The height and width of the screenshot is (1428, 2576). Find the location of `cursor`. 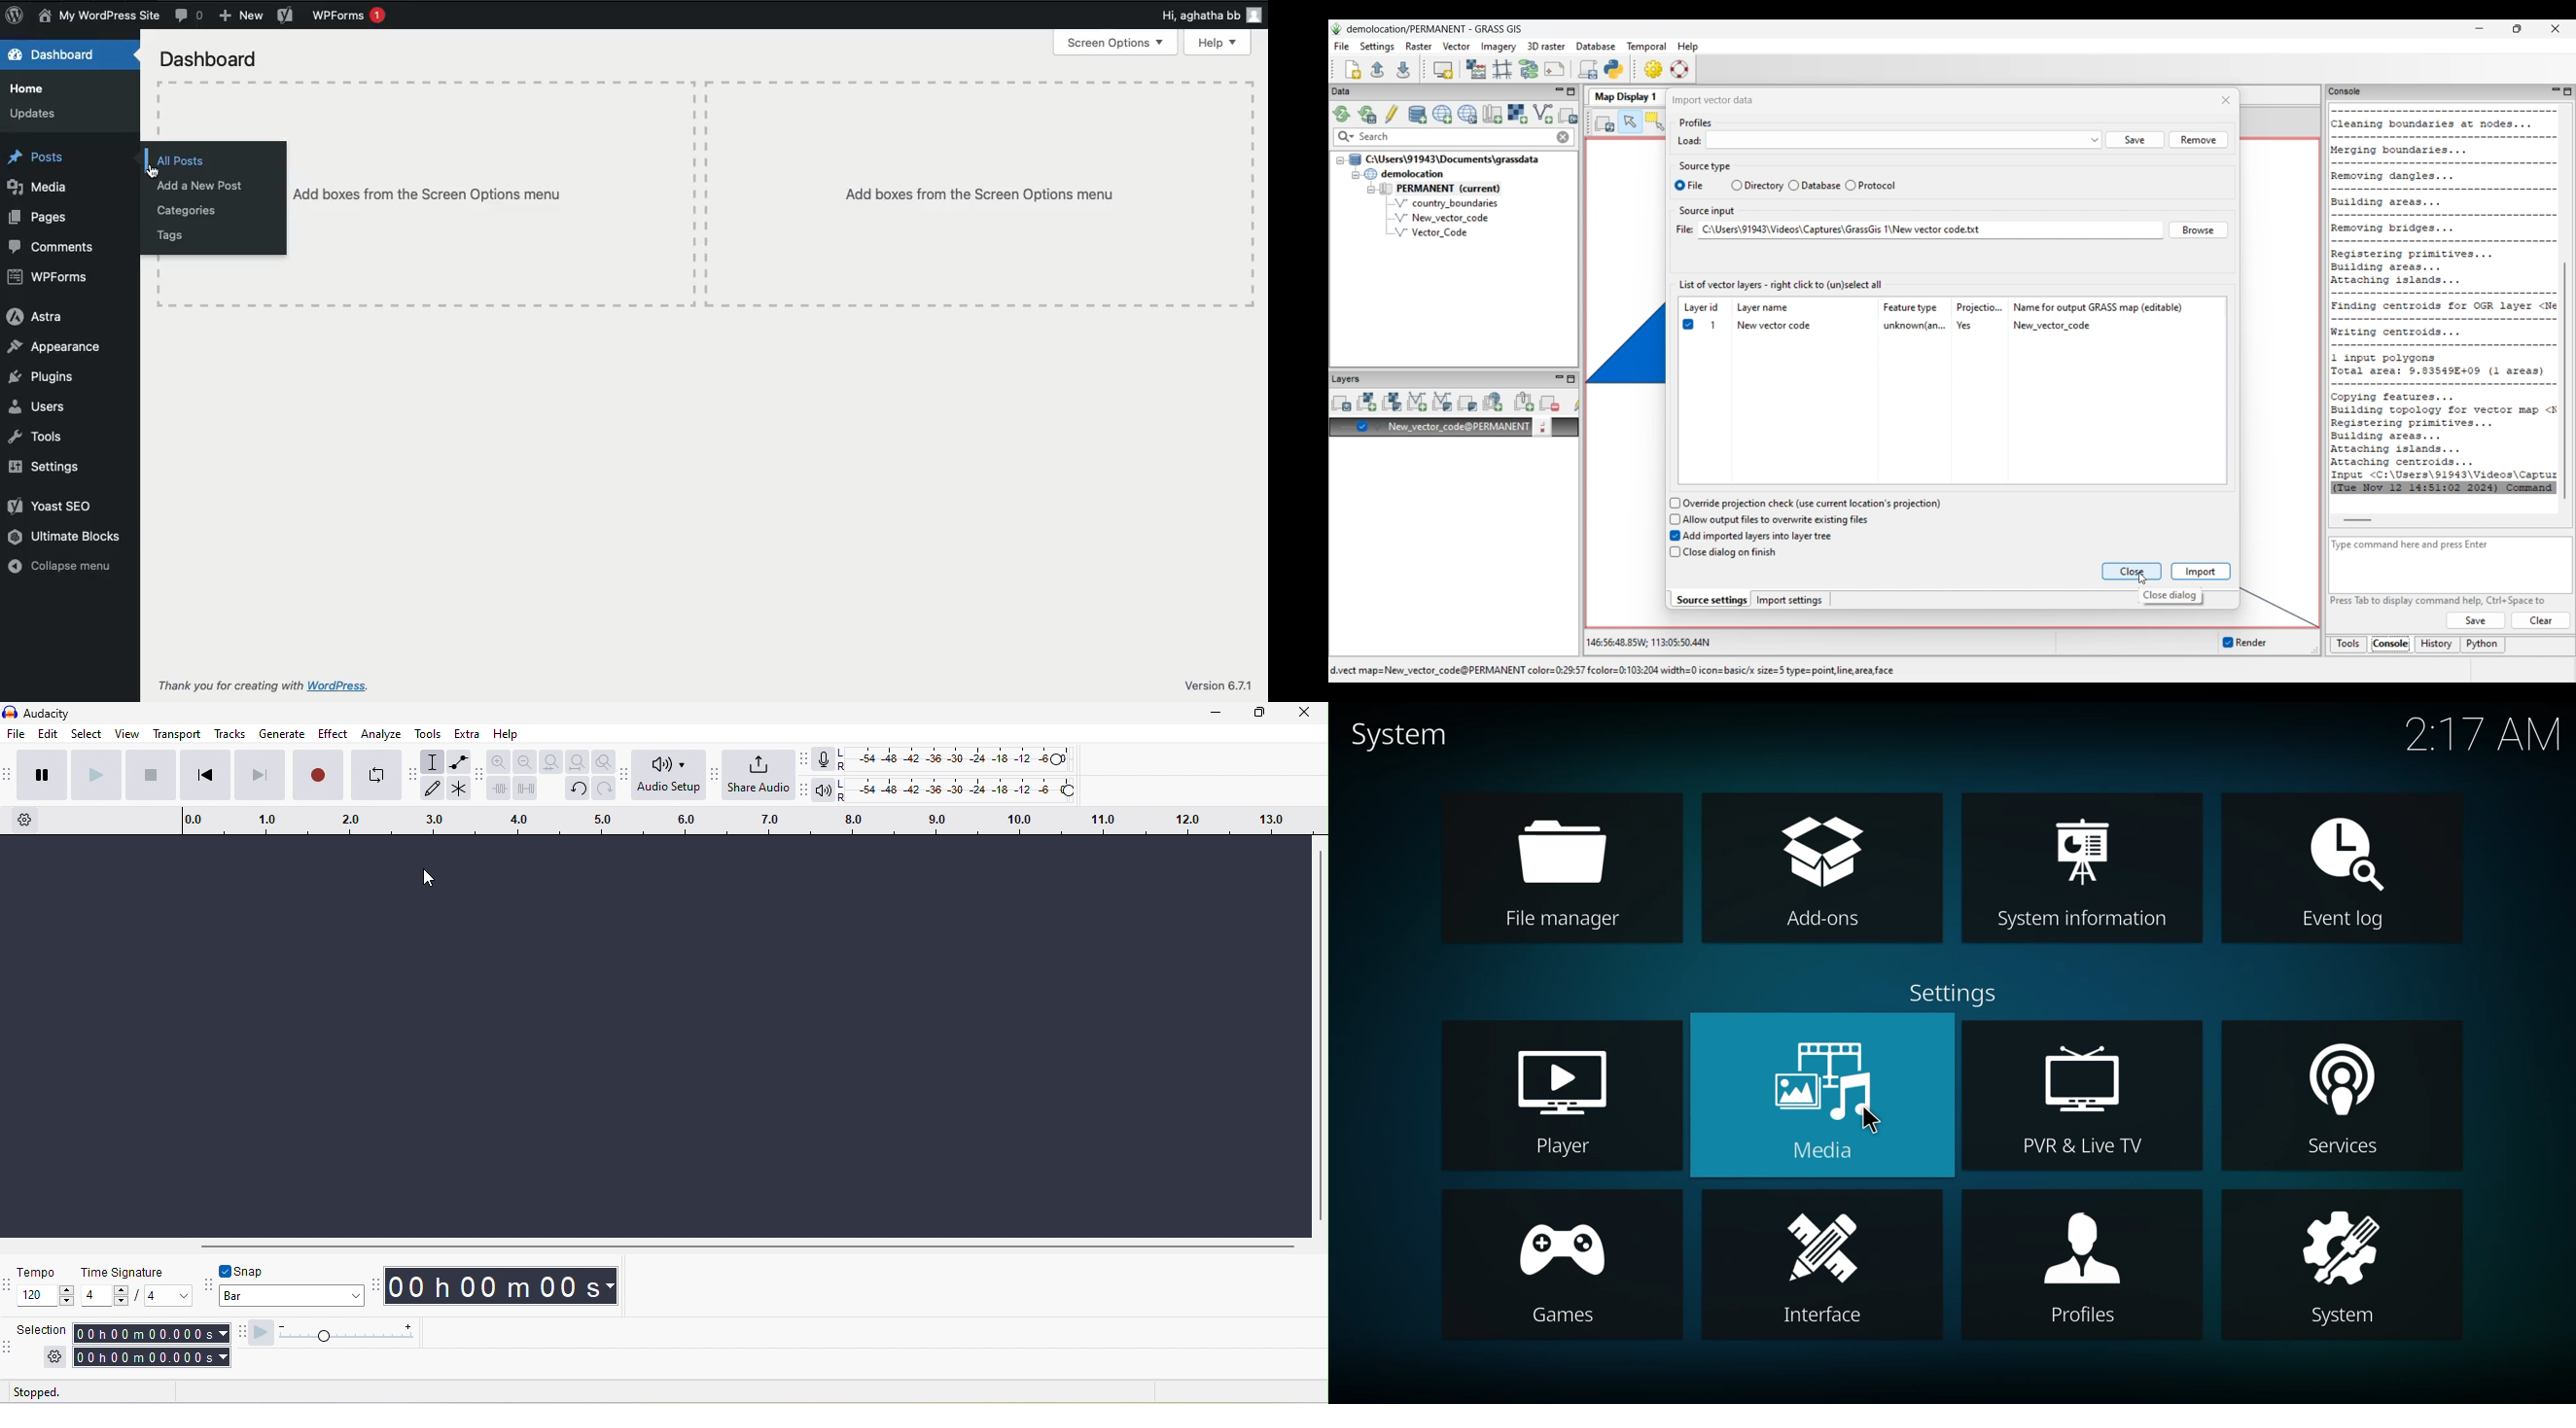

cursor is located at coordinates (428, 877).